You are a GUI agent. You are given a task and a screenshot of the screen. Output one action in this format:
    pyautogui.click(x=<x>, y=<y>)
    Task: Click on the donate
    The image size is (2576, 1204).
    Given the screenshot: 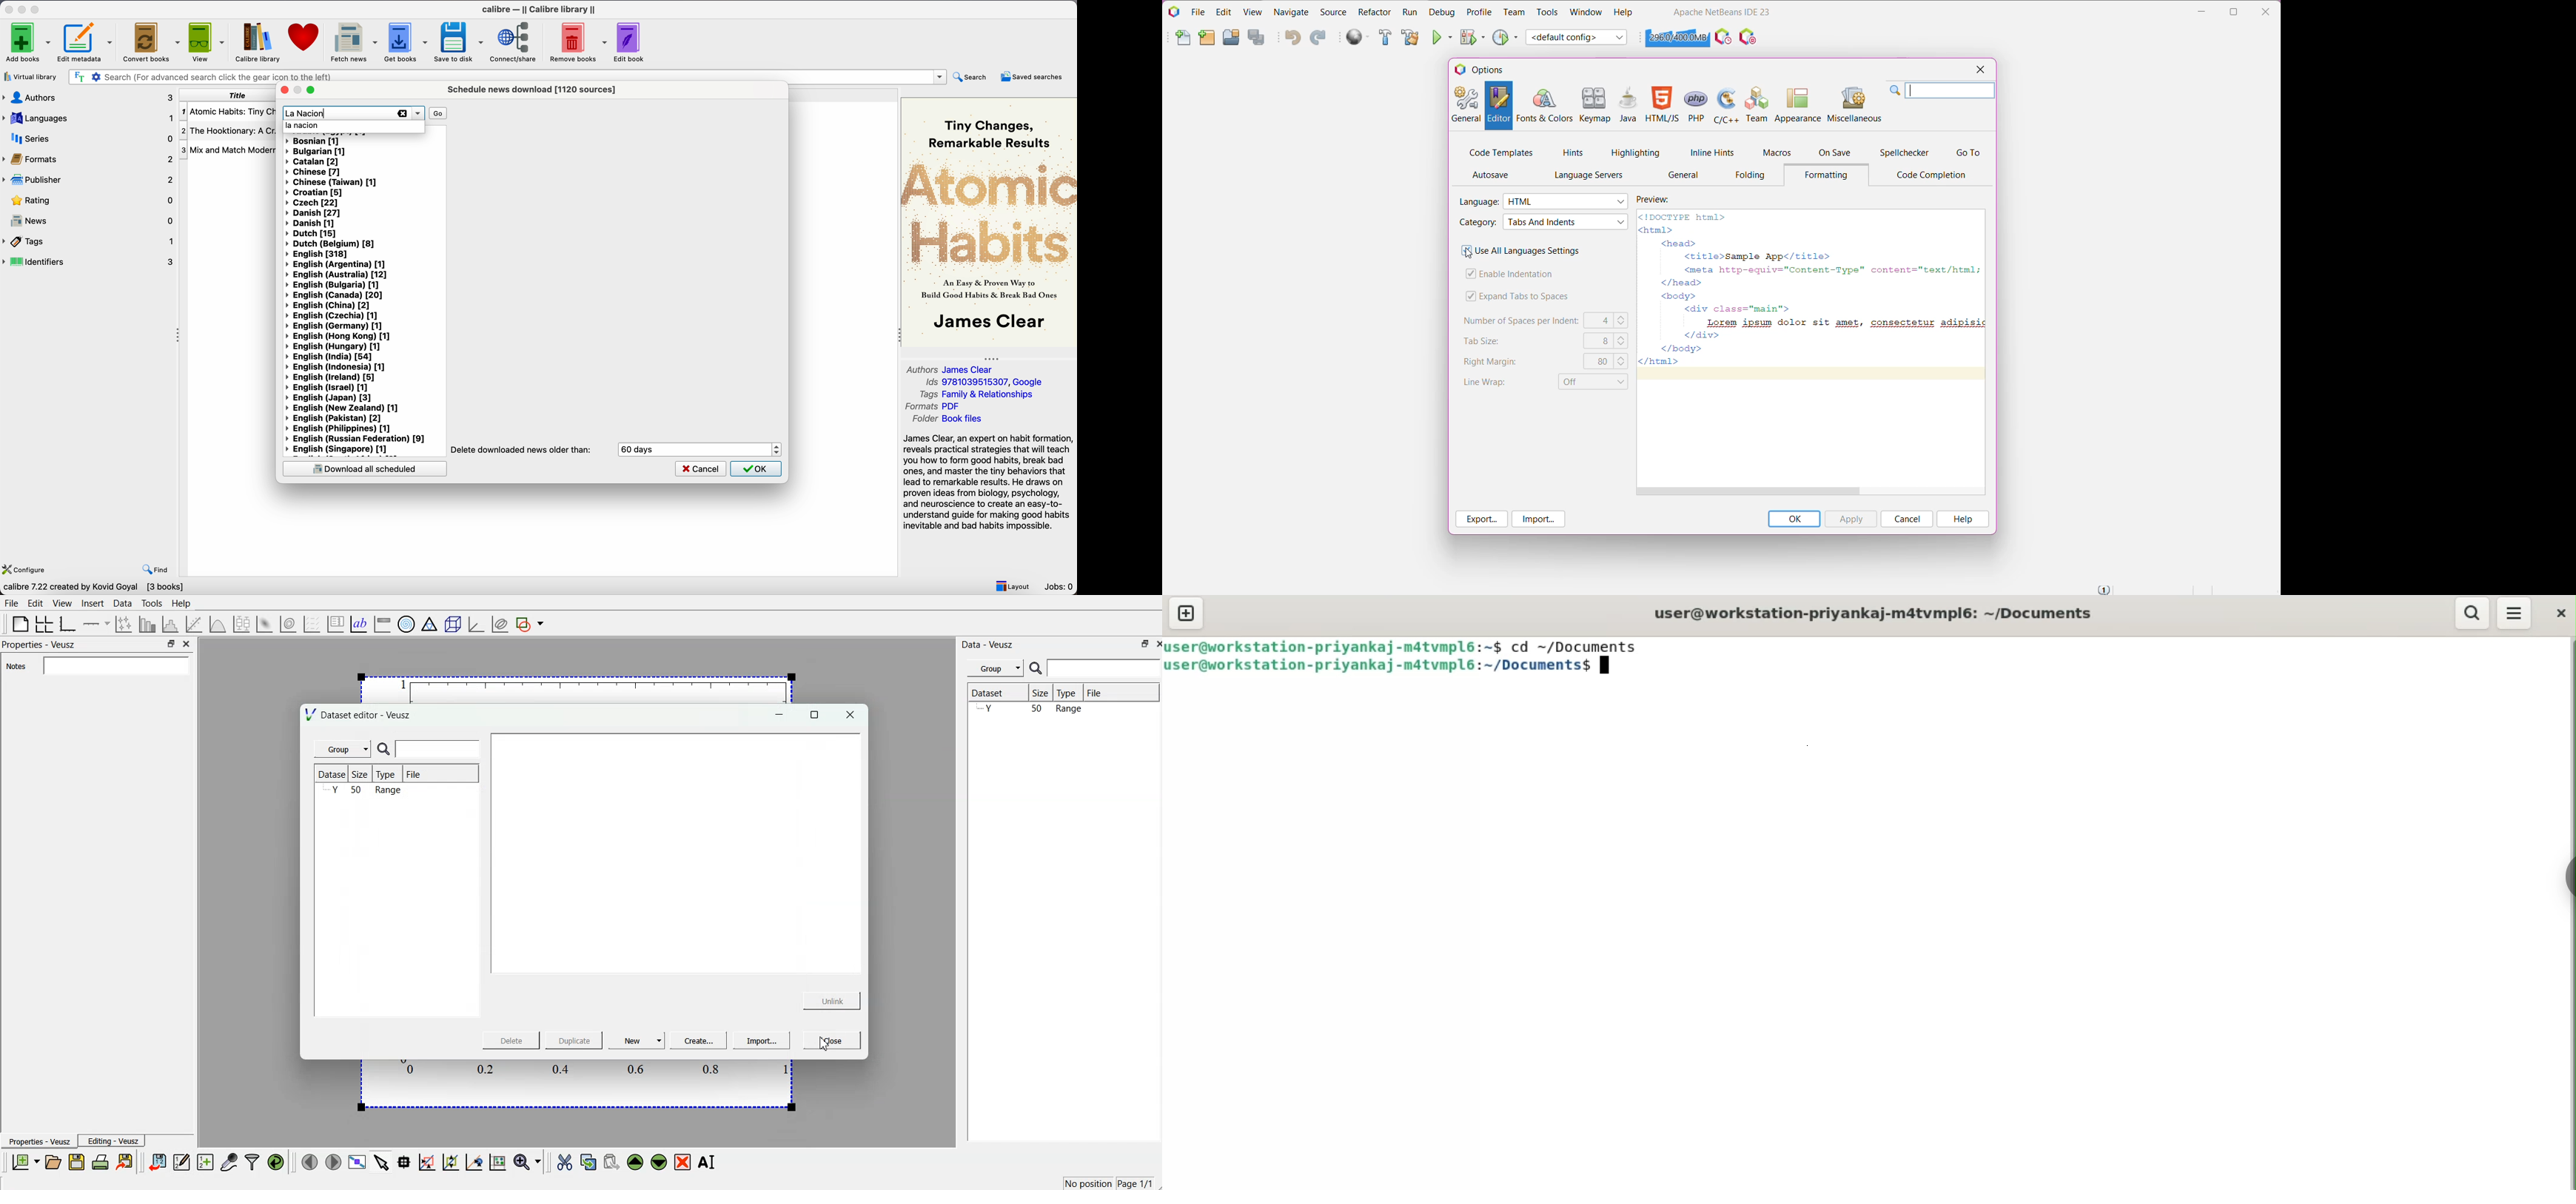 What is the action you would take?
    pyautogui.click(x=303, y=40)
    